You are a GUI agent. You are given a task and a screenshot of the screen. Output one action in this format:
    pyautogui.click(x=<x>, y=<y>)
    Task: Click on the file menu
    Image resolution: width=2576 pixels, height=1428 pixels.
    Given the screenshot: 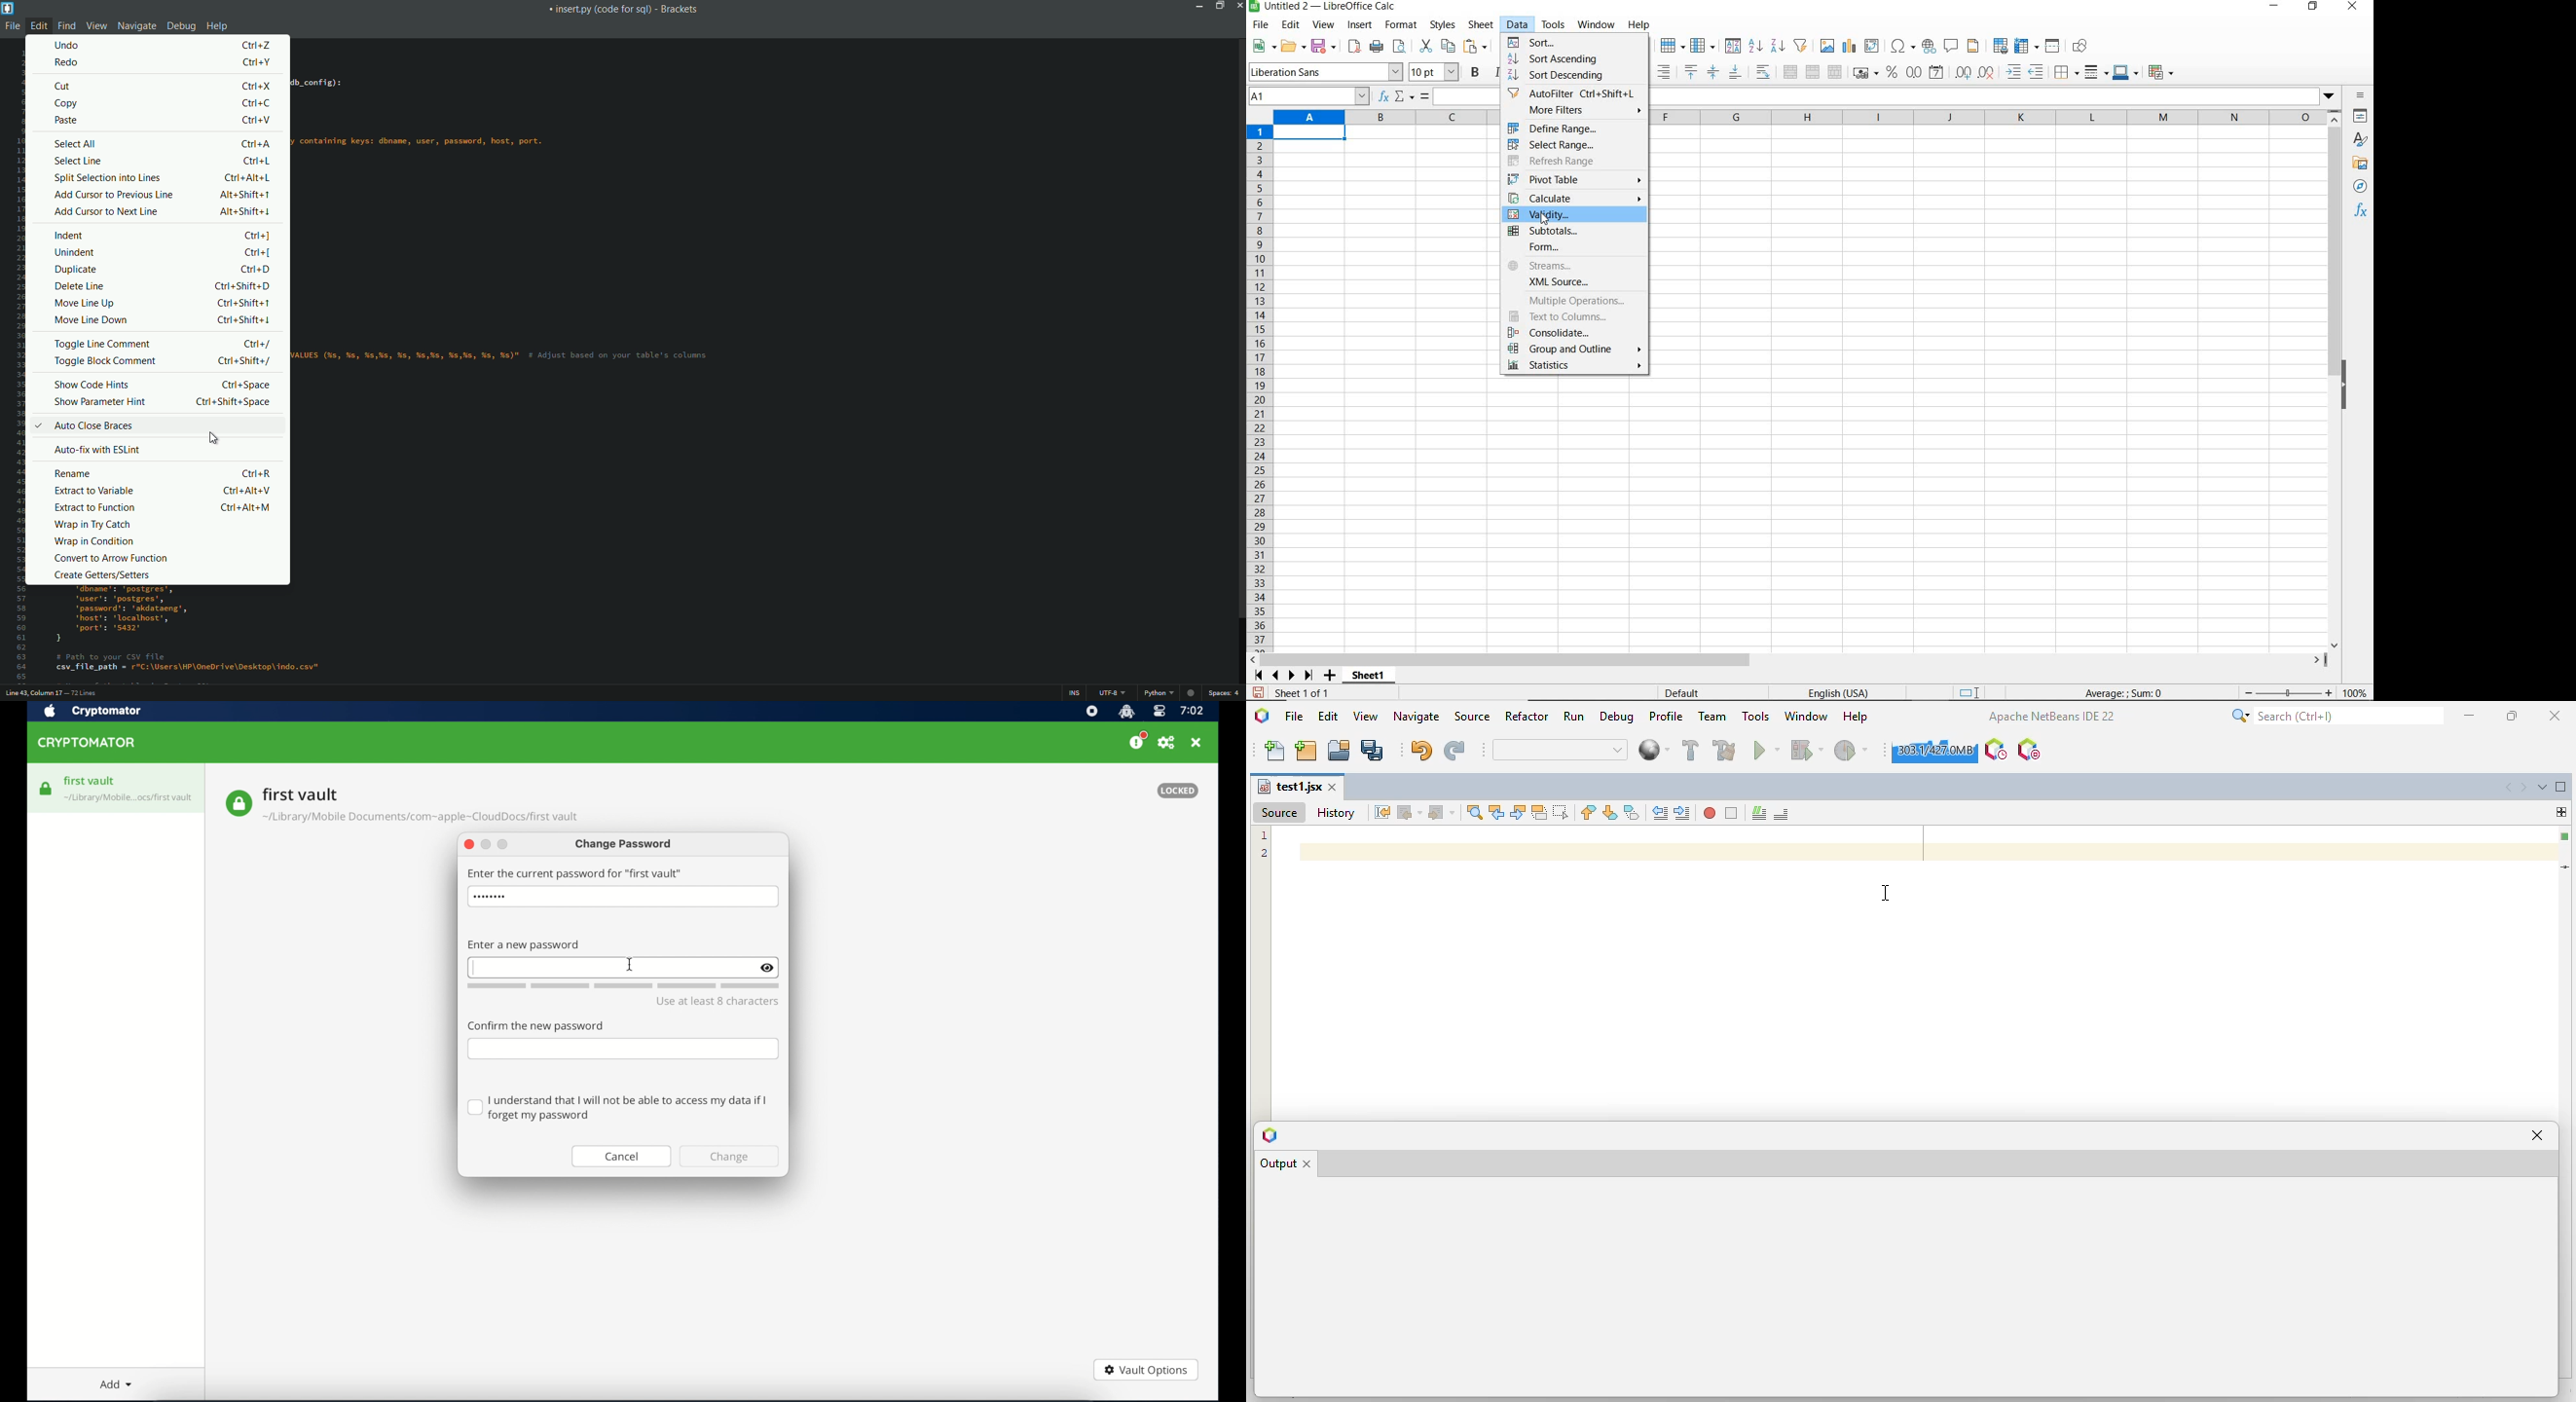 What is the action you would take?
    pyautogui.click(x=10, y=27)
    